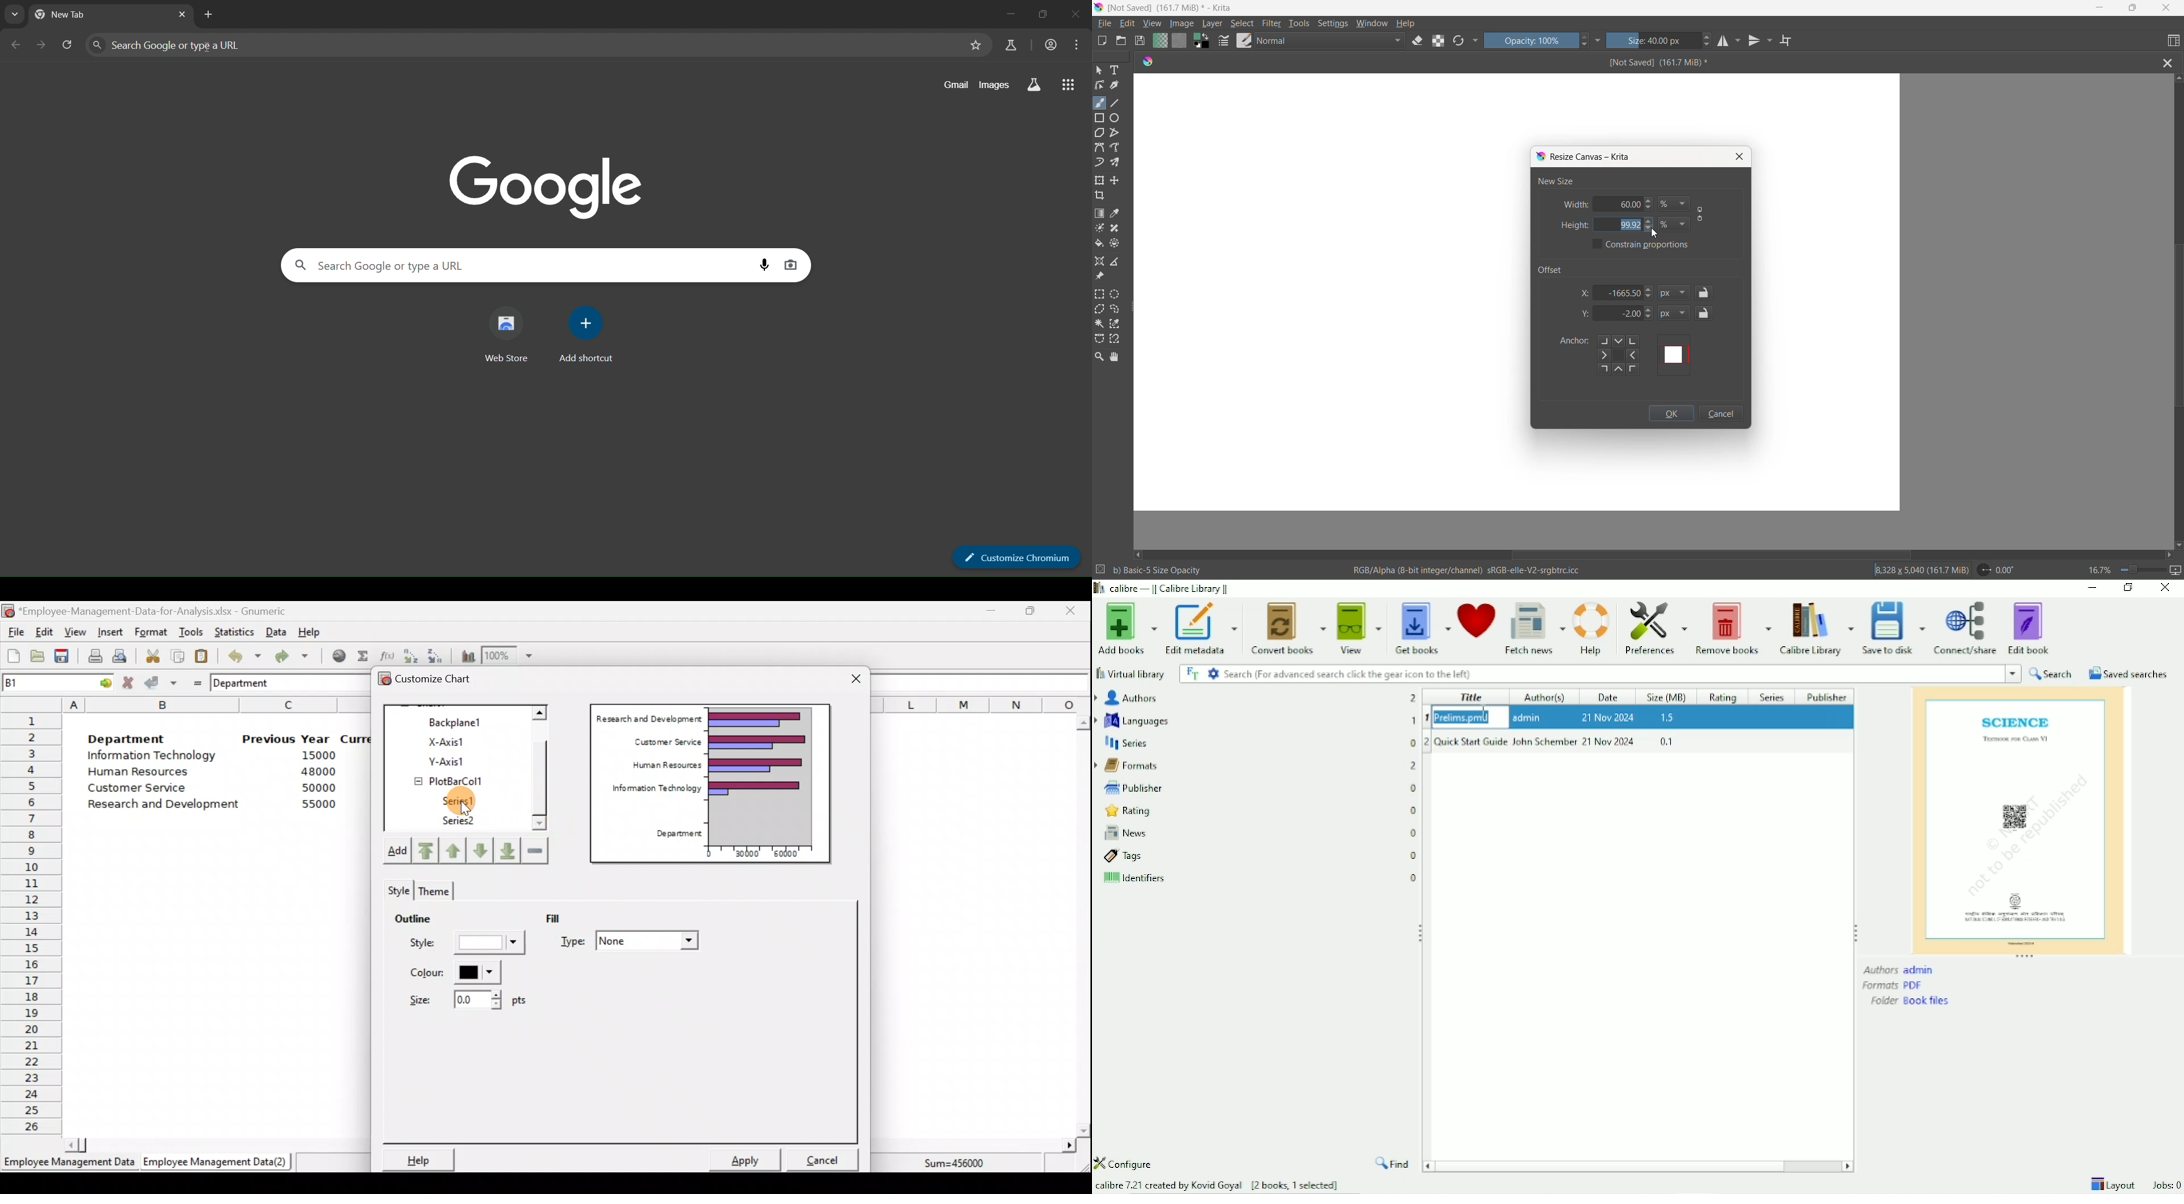  Describe the element at coordinates (1118, 262) in the screenshot. I see `measure the distance between two points` at that location.